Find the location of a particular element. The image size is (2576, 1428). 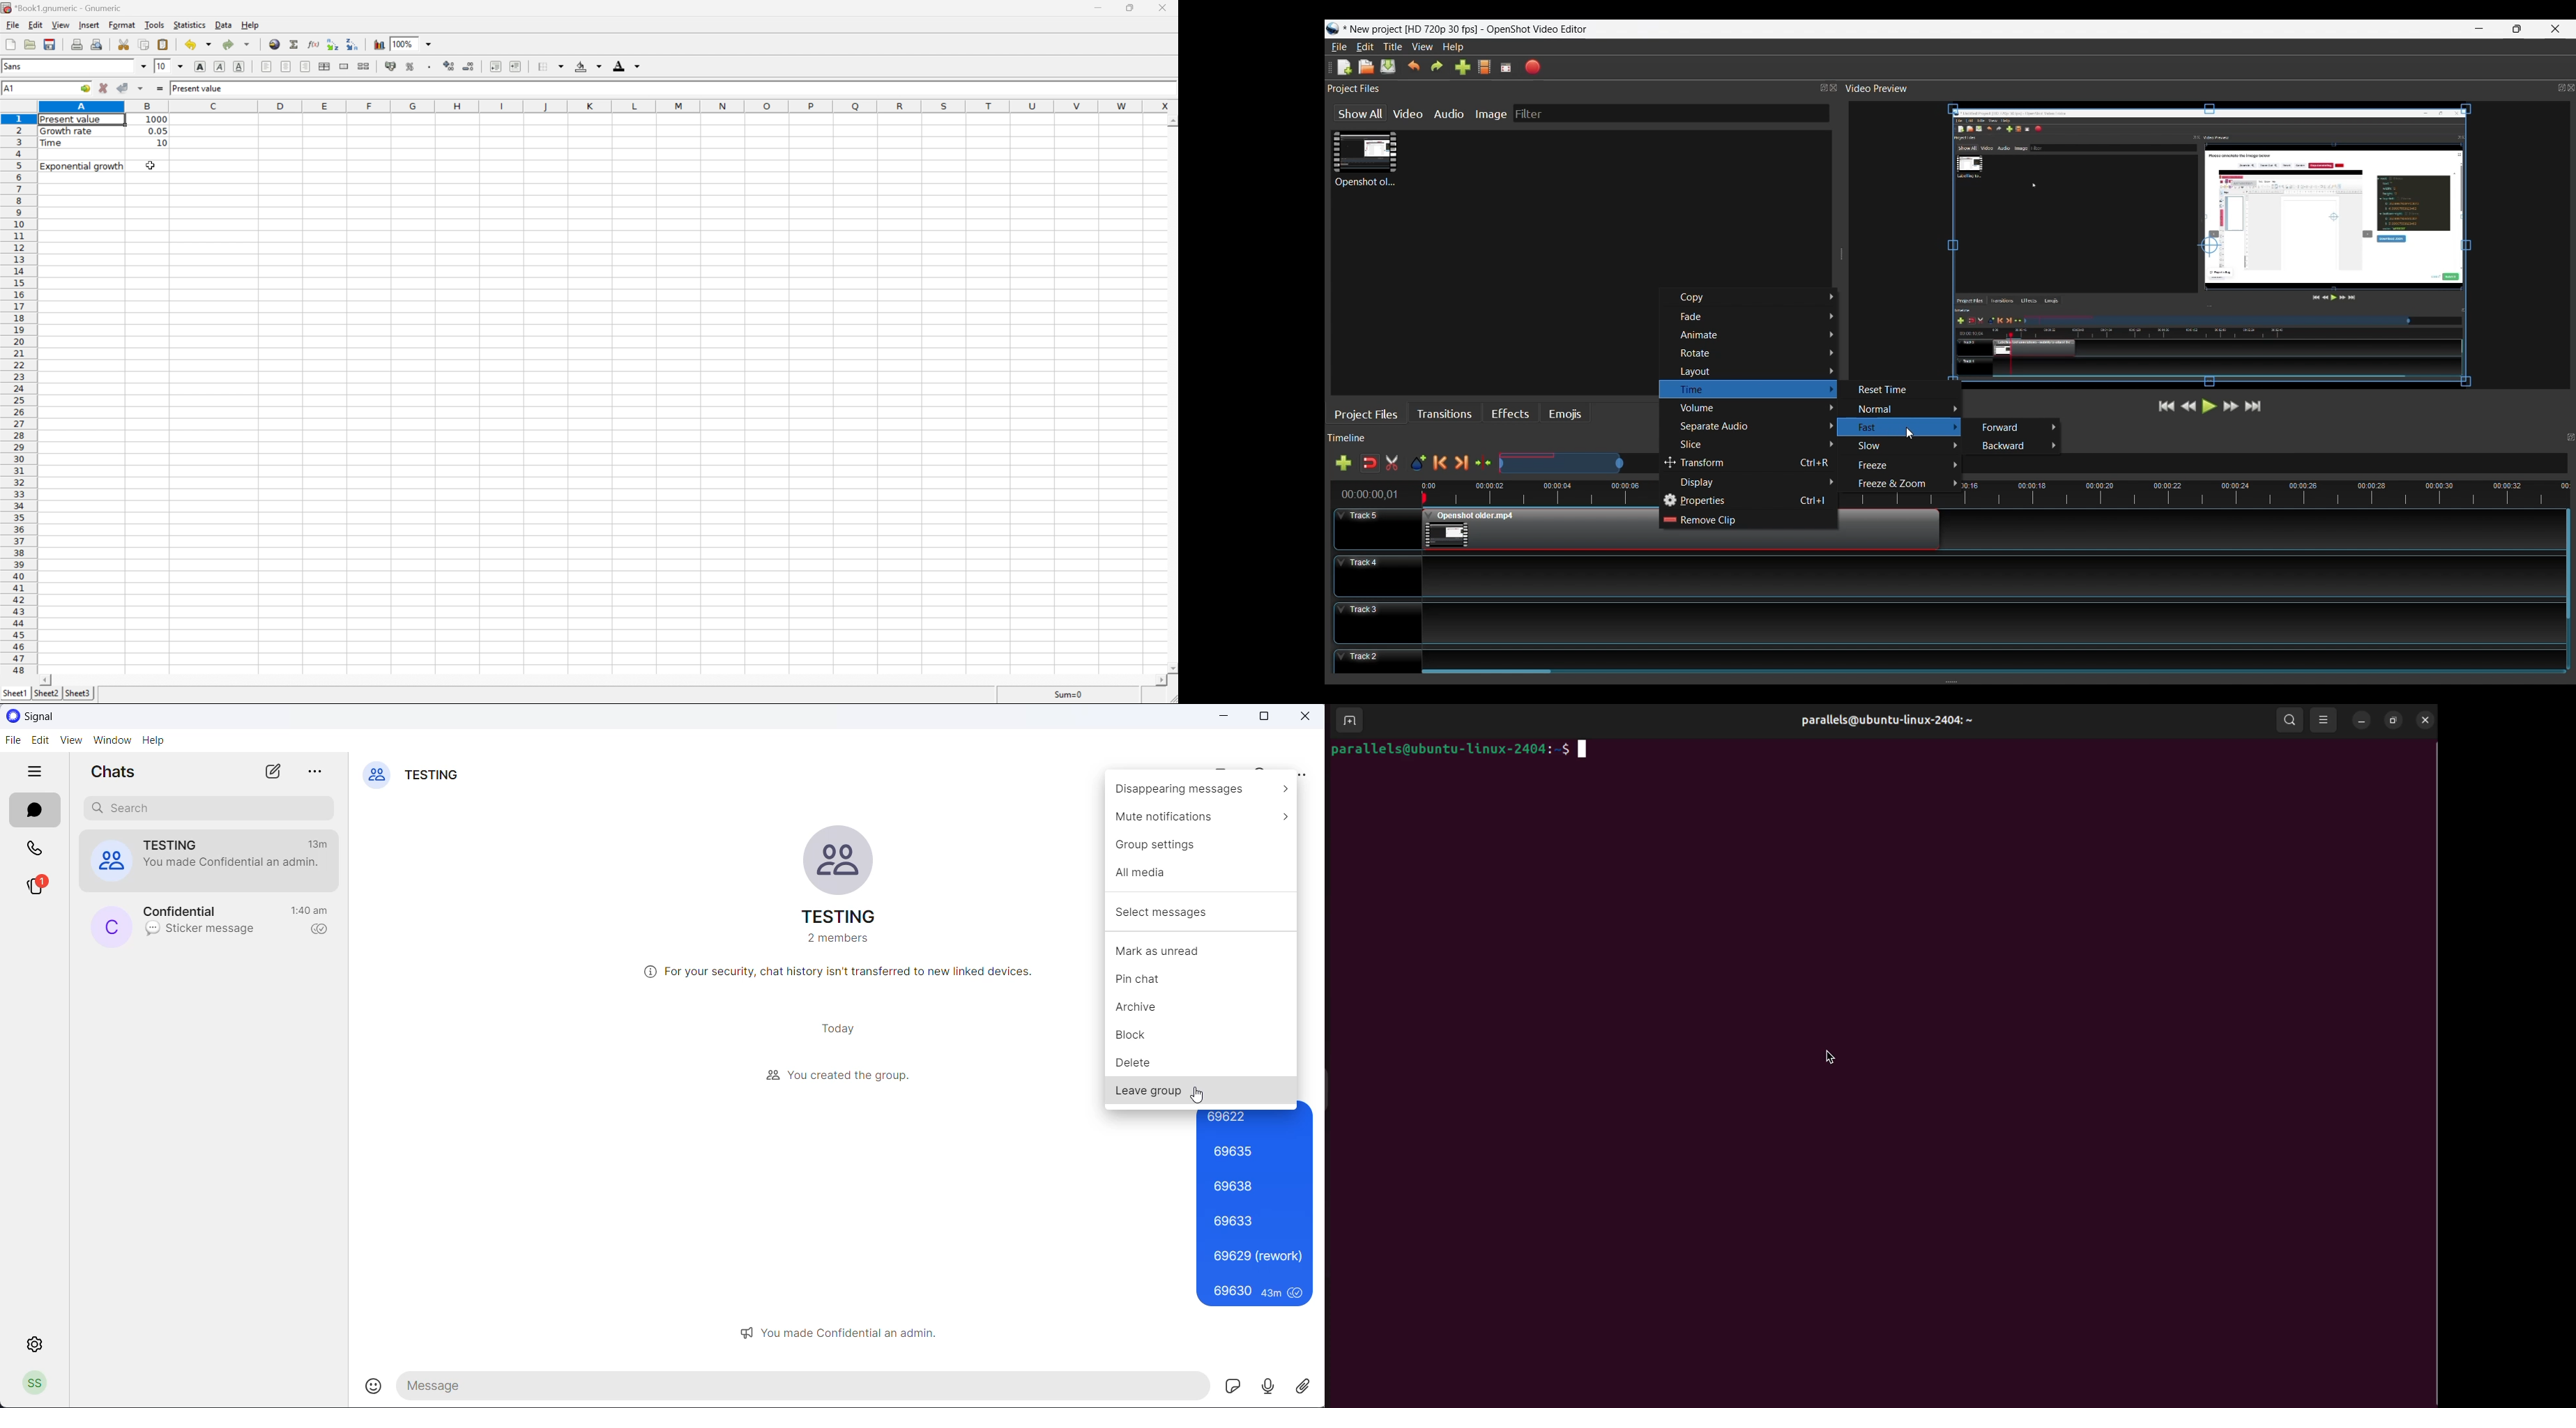

Borders is located at coordinates (549, 66).